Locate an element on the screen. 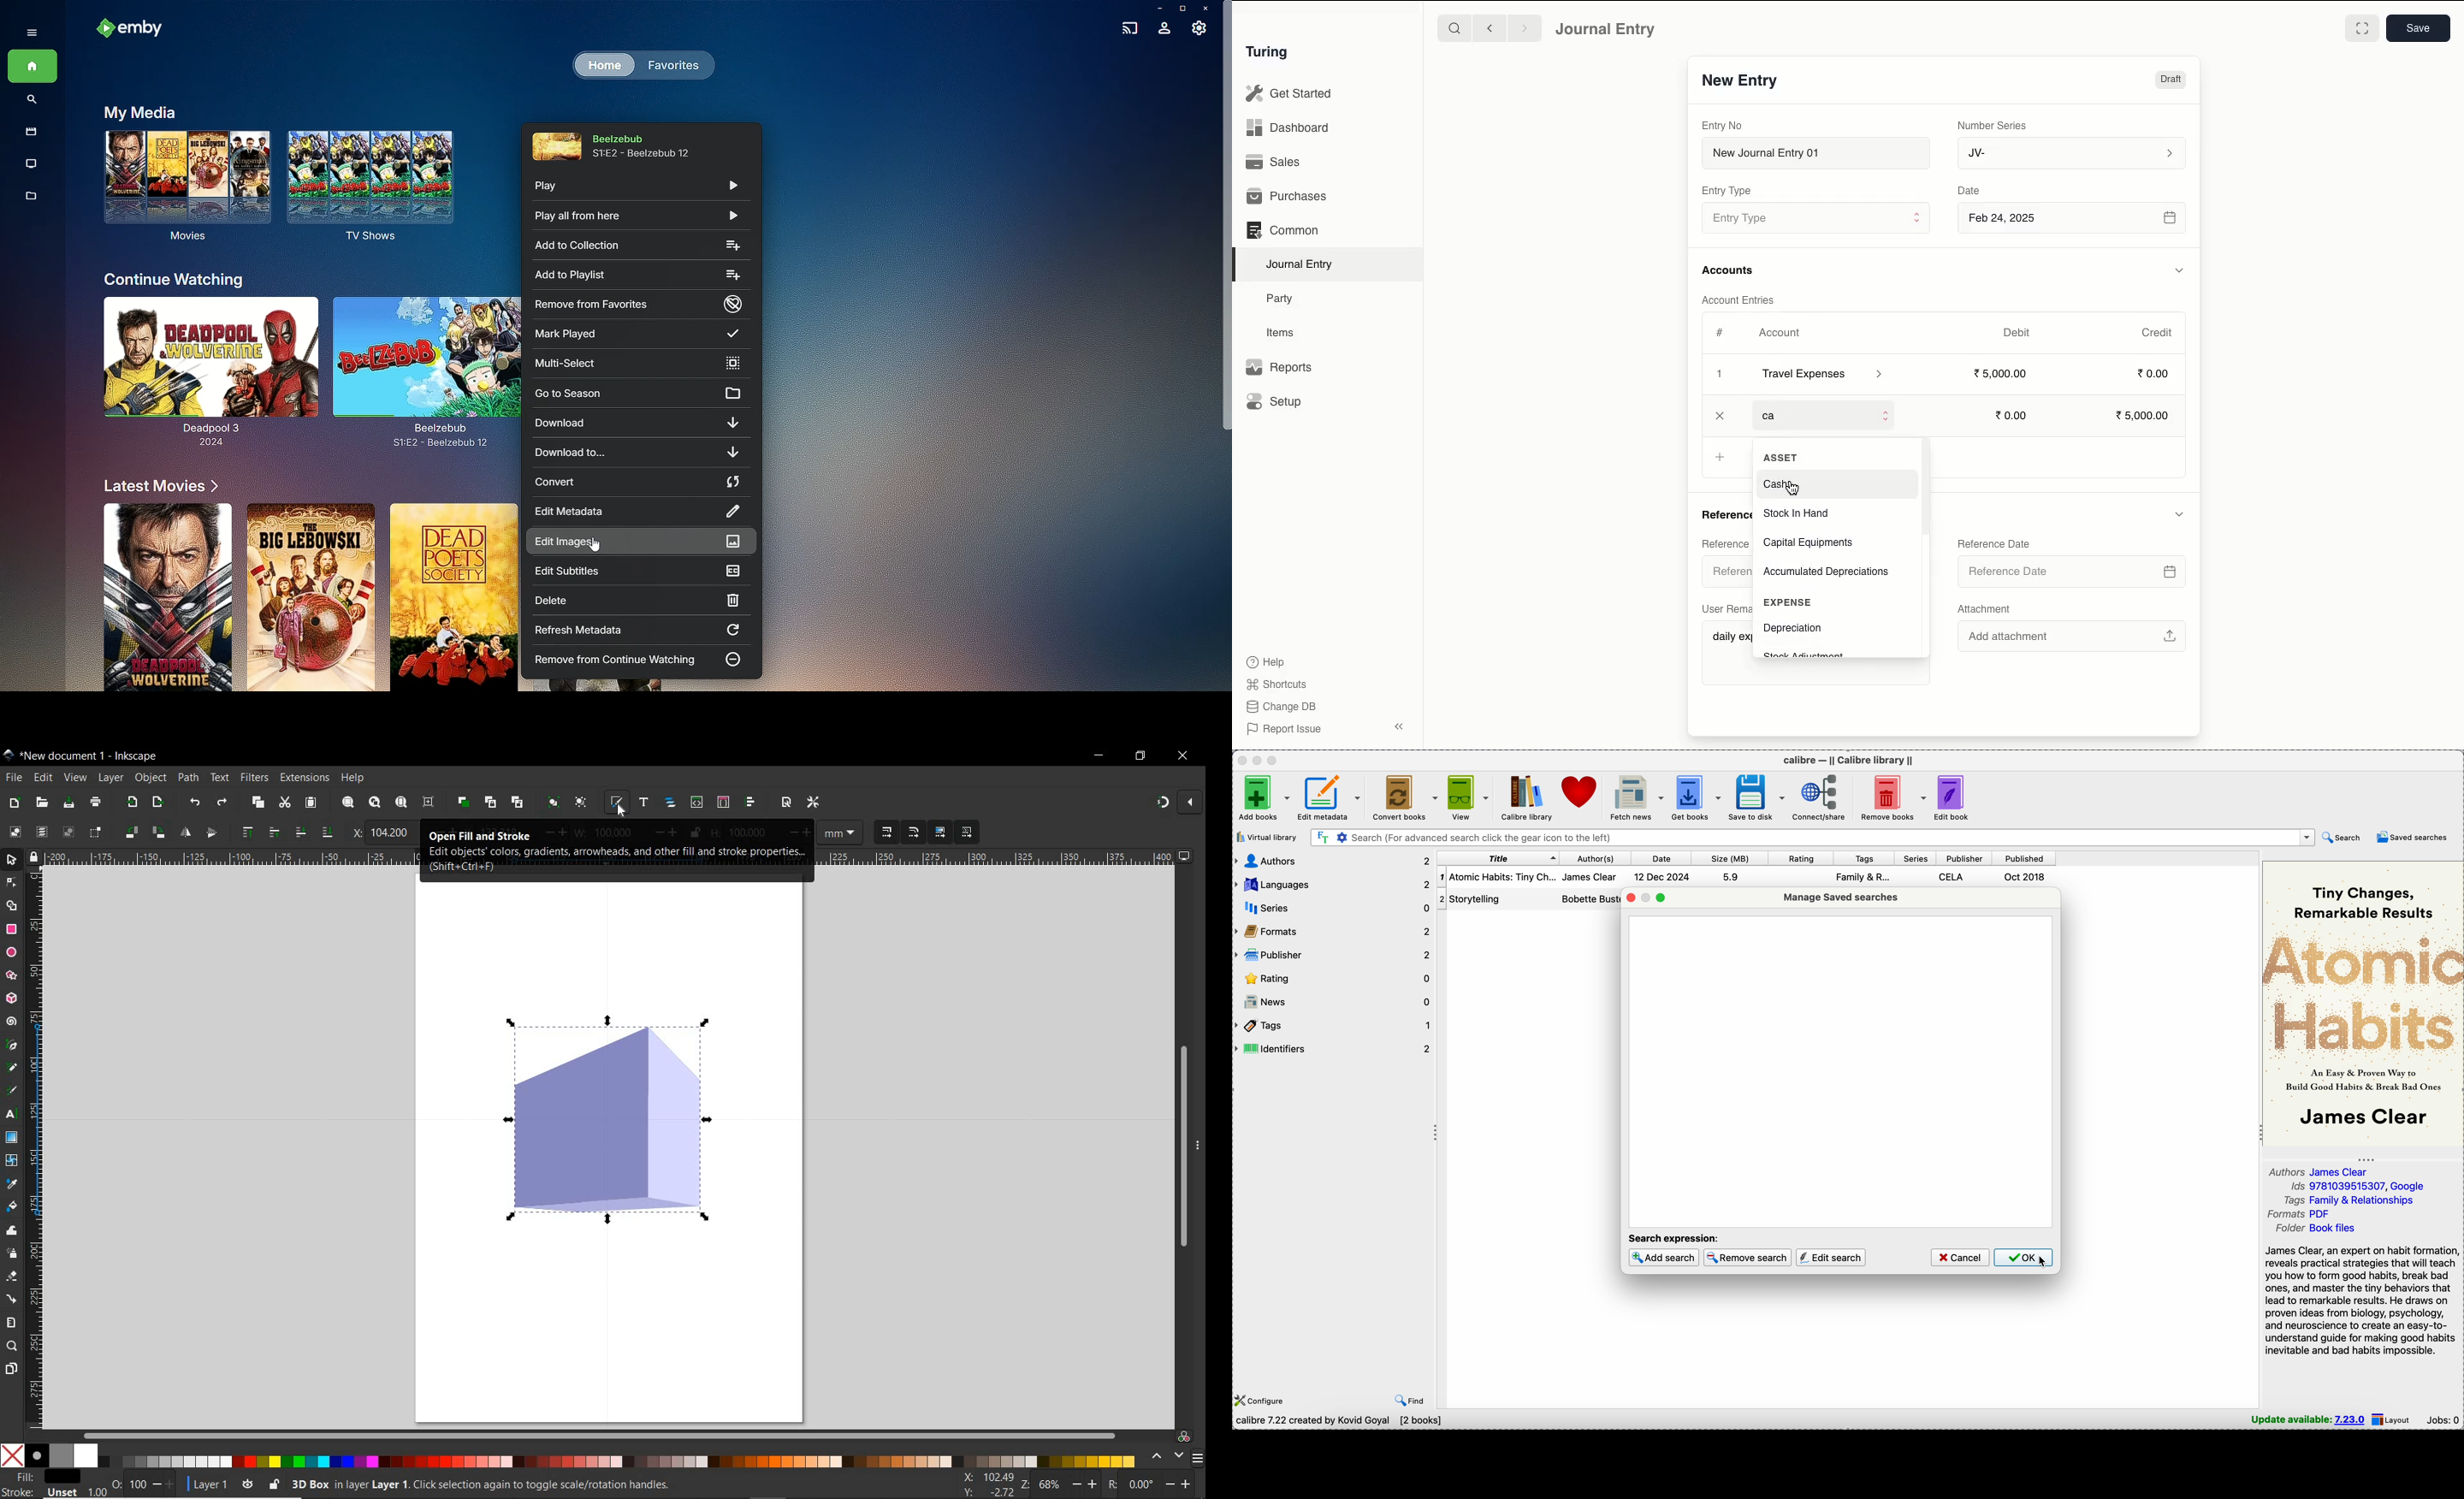 Image resolution: width=2464 pixels, height=1512 pixels. Toggle between form and full width is located at coordinates (2362, 28).